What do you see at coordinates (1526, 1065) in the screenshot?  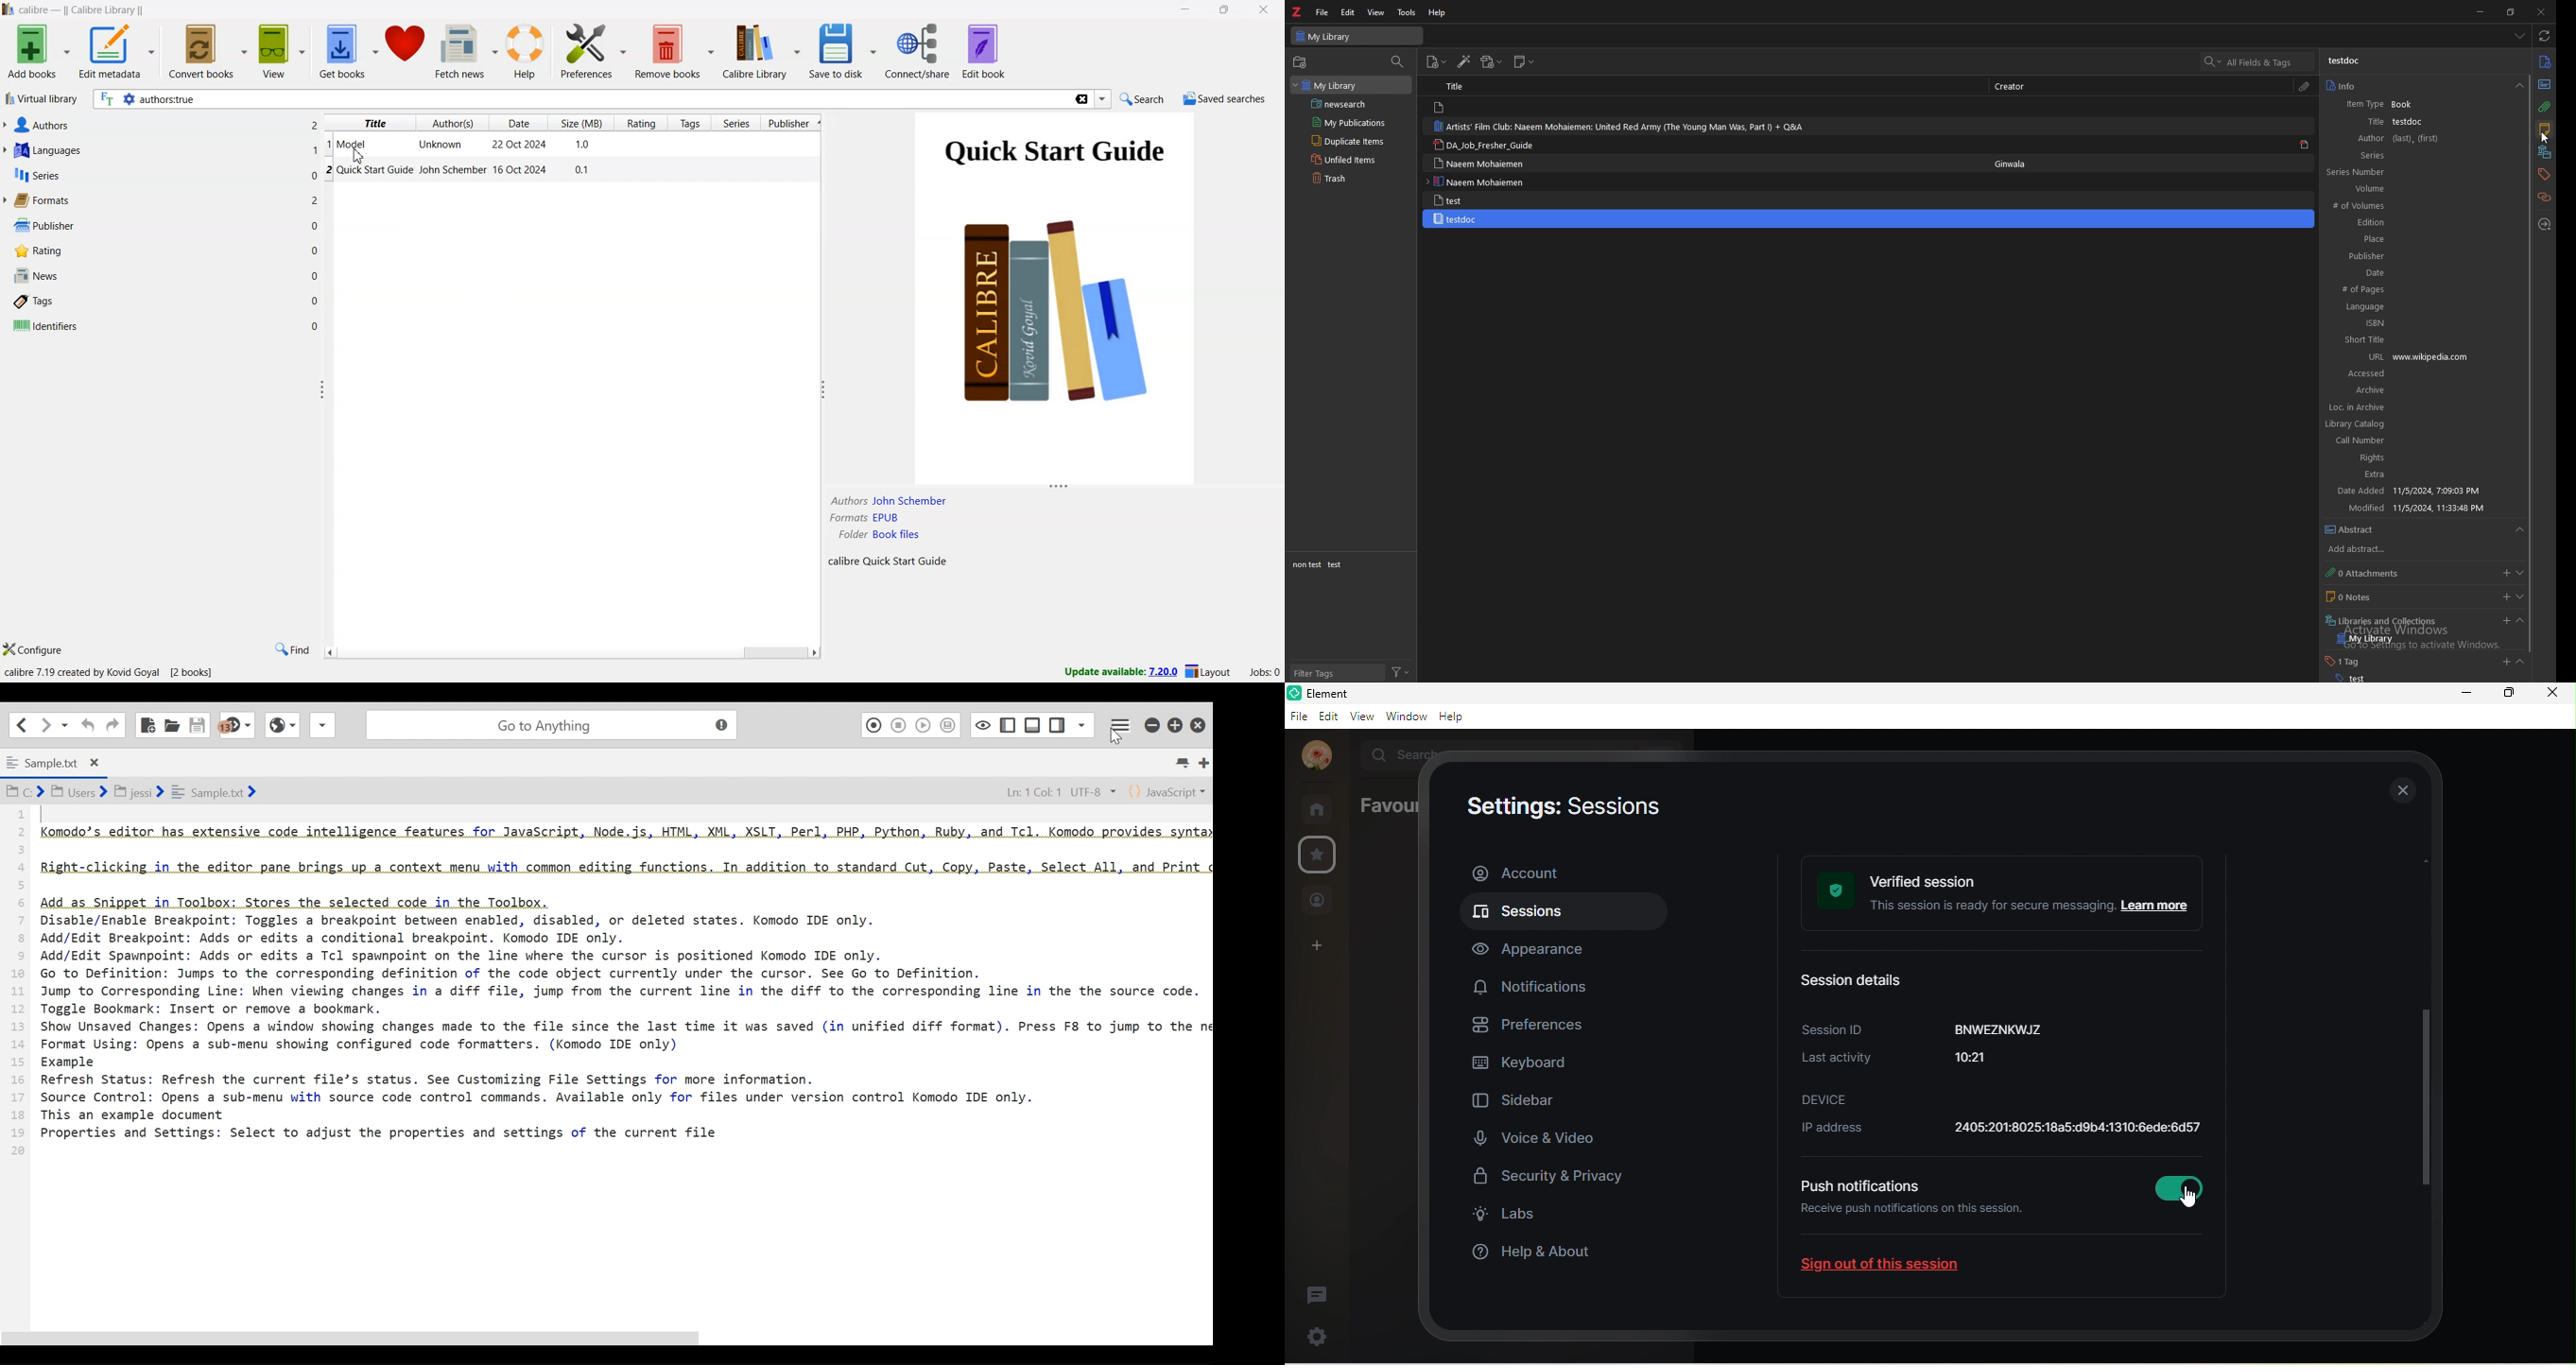 I see `keyboard` at bounding box center [1526, 1065].